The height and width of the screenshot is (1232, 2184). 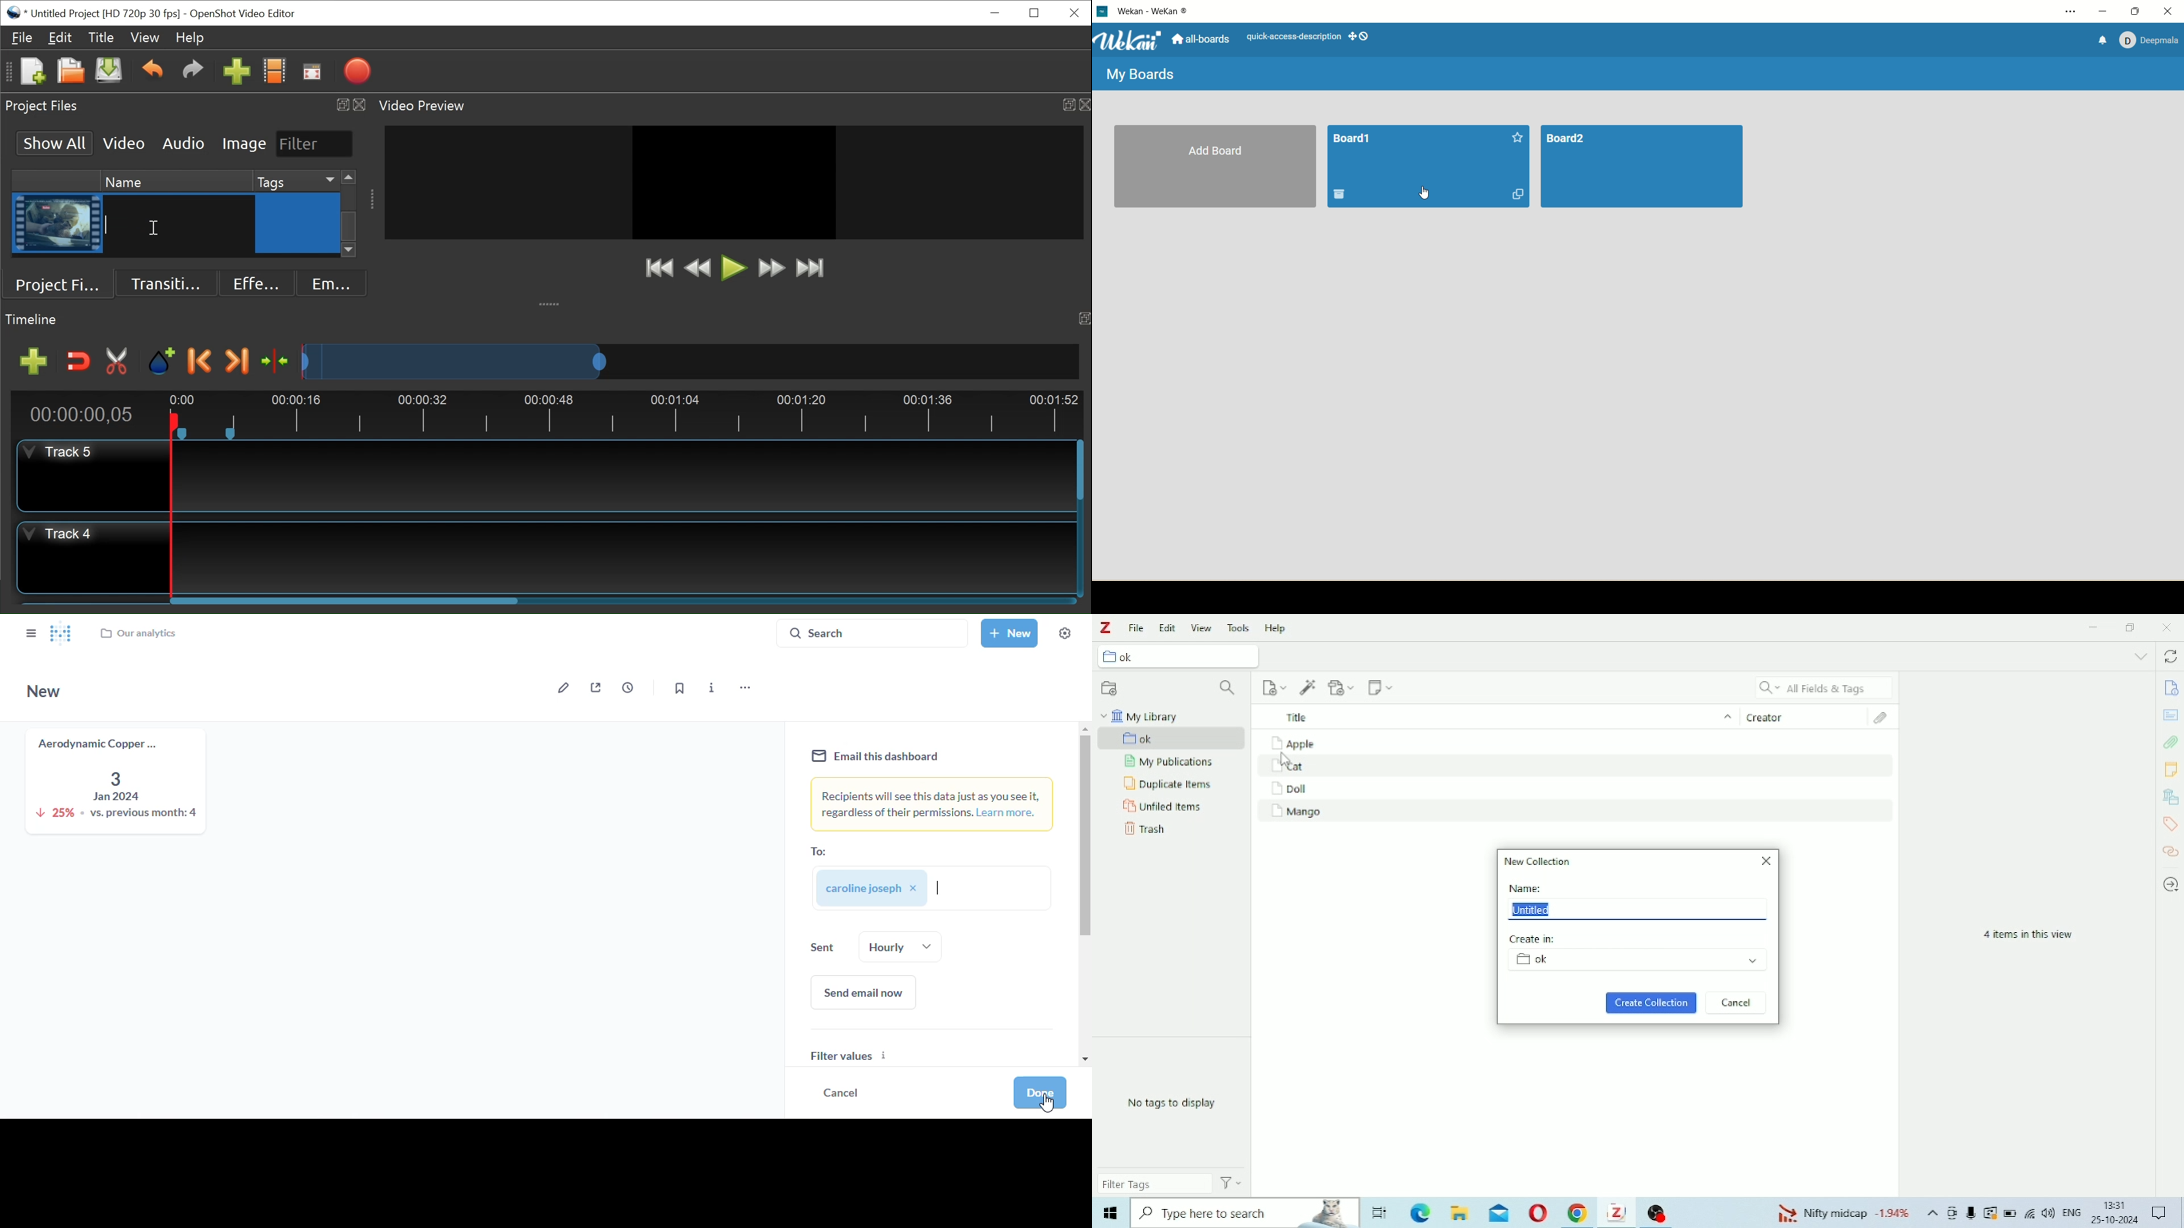 What do you see at coordinates (1350, 35) in the screenshot?
I see `show-desktop-drag-handles` at bounding box center [1350, 35].